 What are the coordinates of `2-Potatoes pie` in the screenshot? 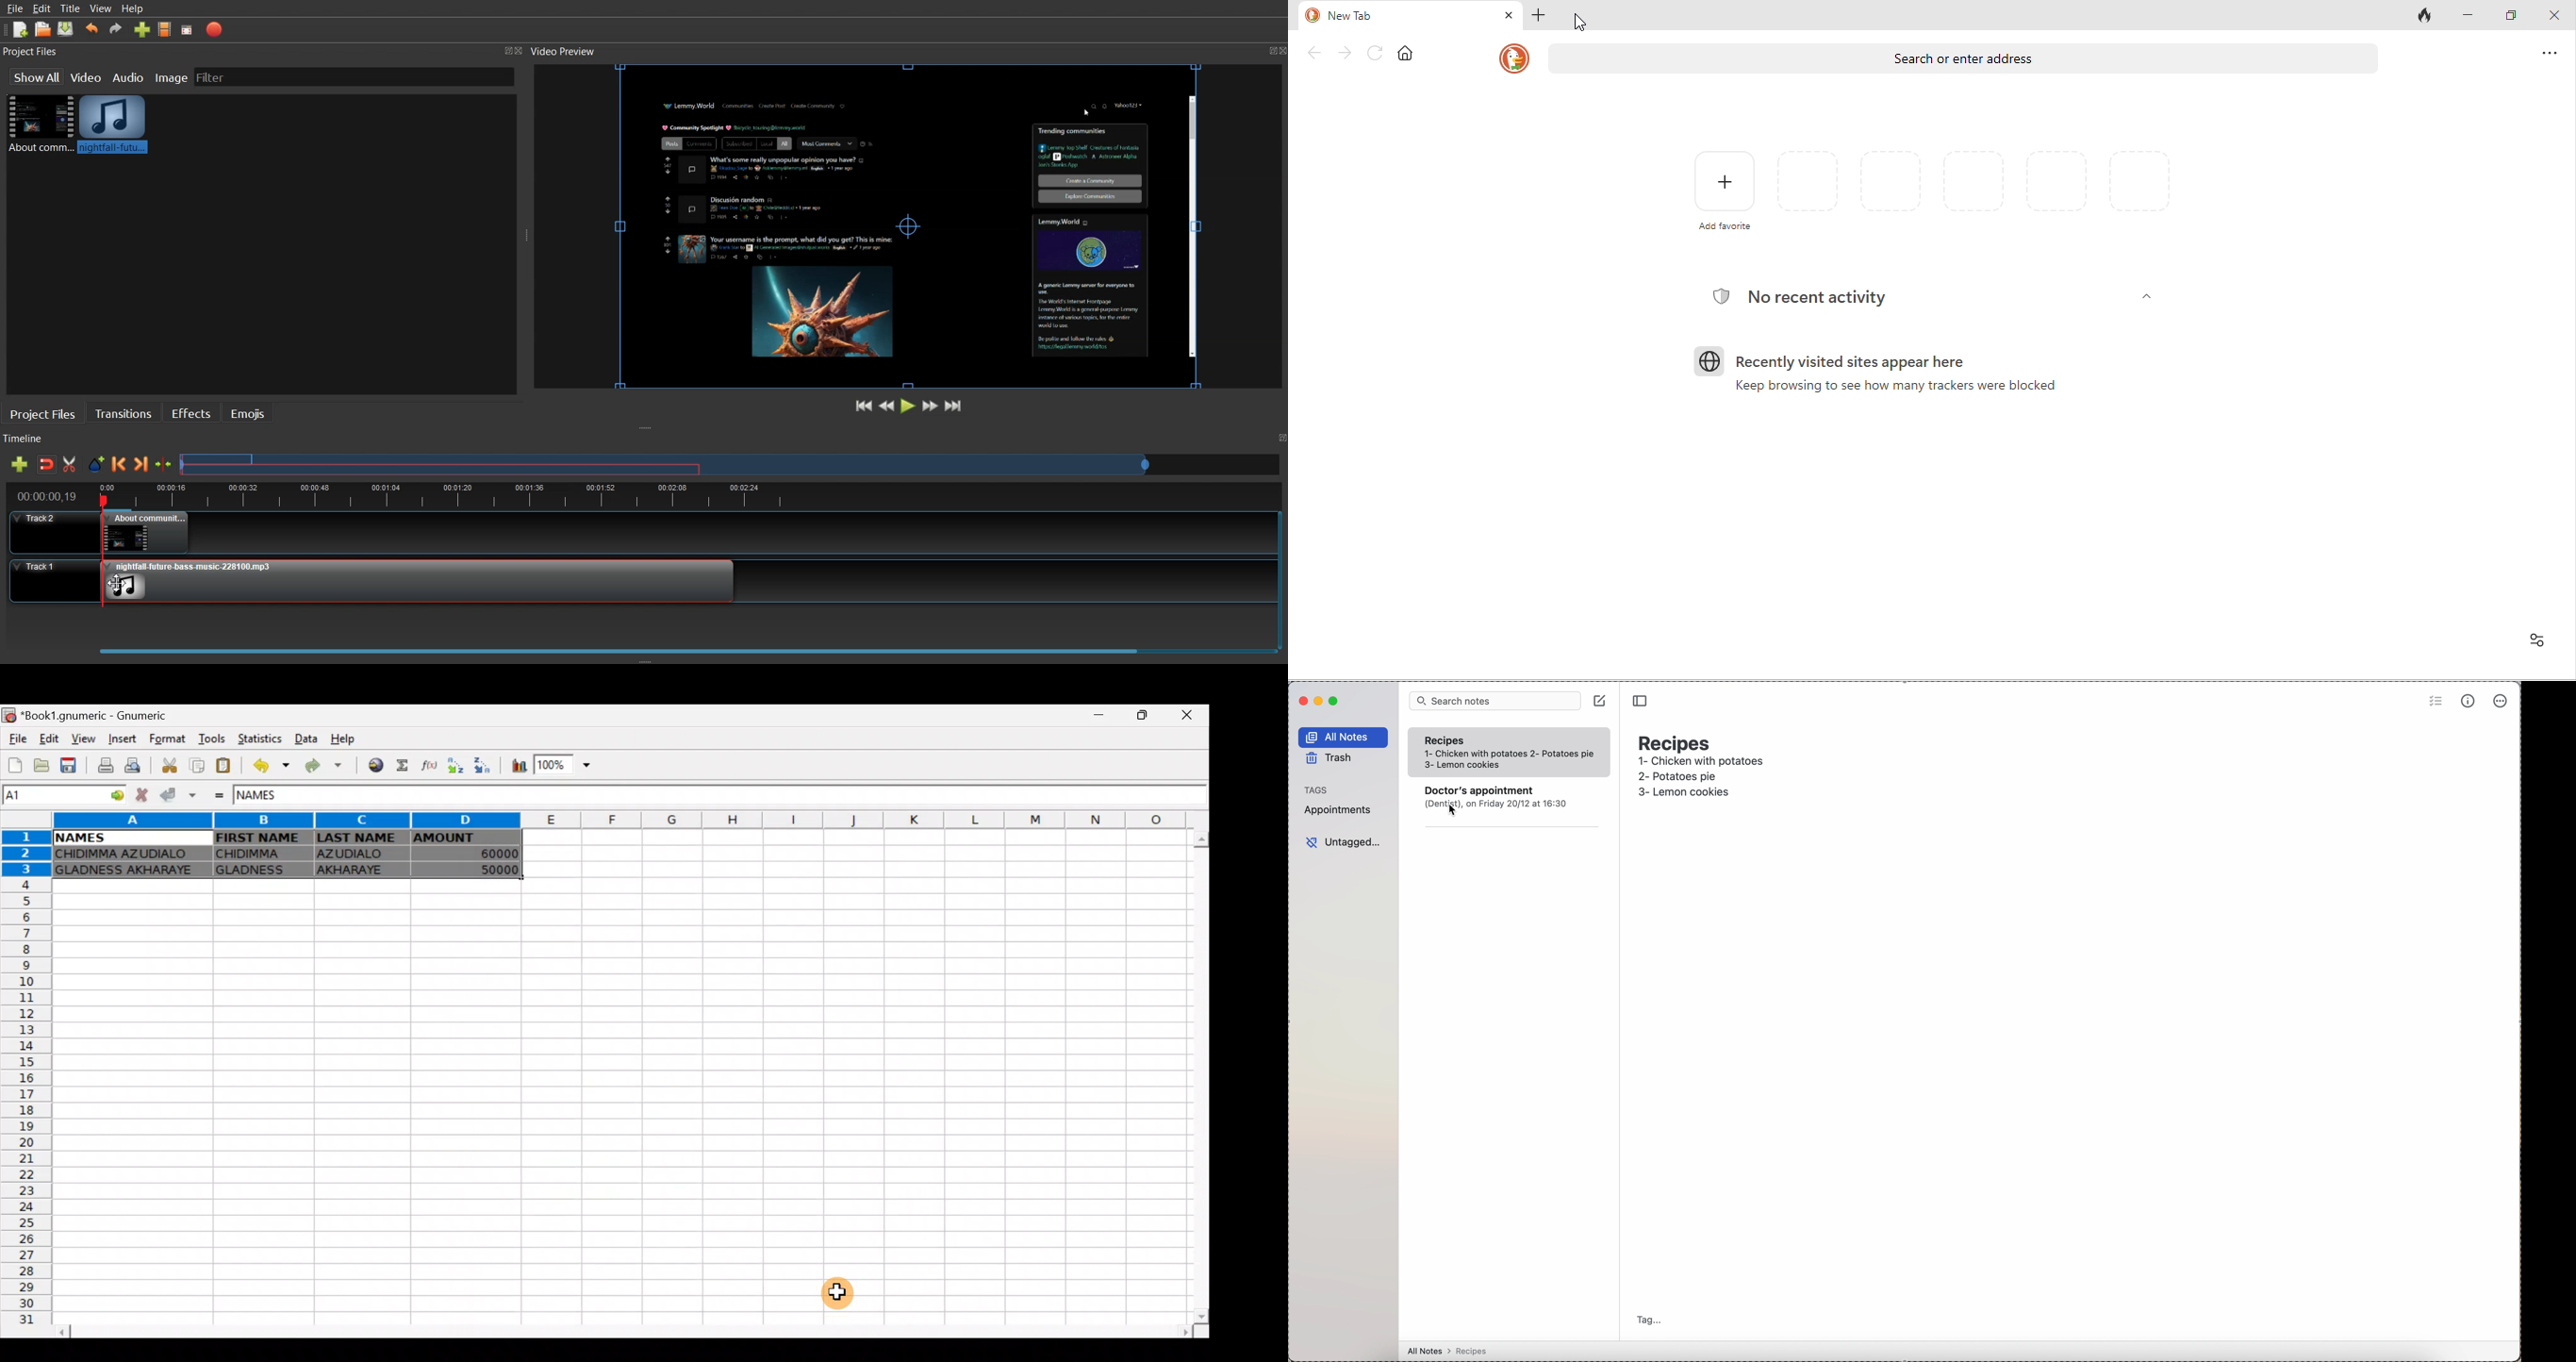 It's located at (1691, 777).